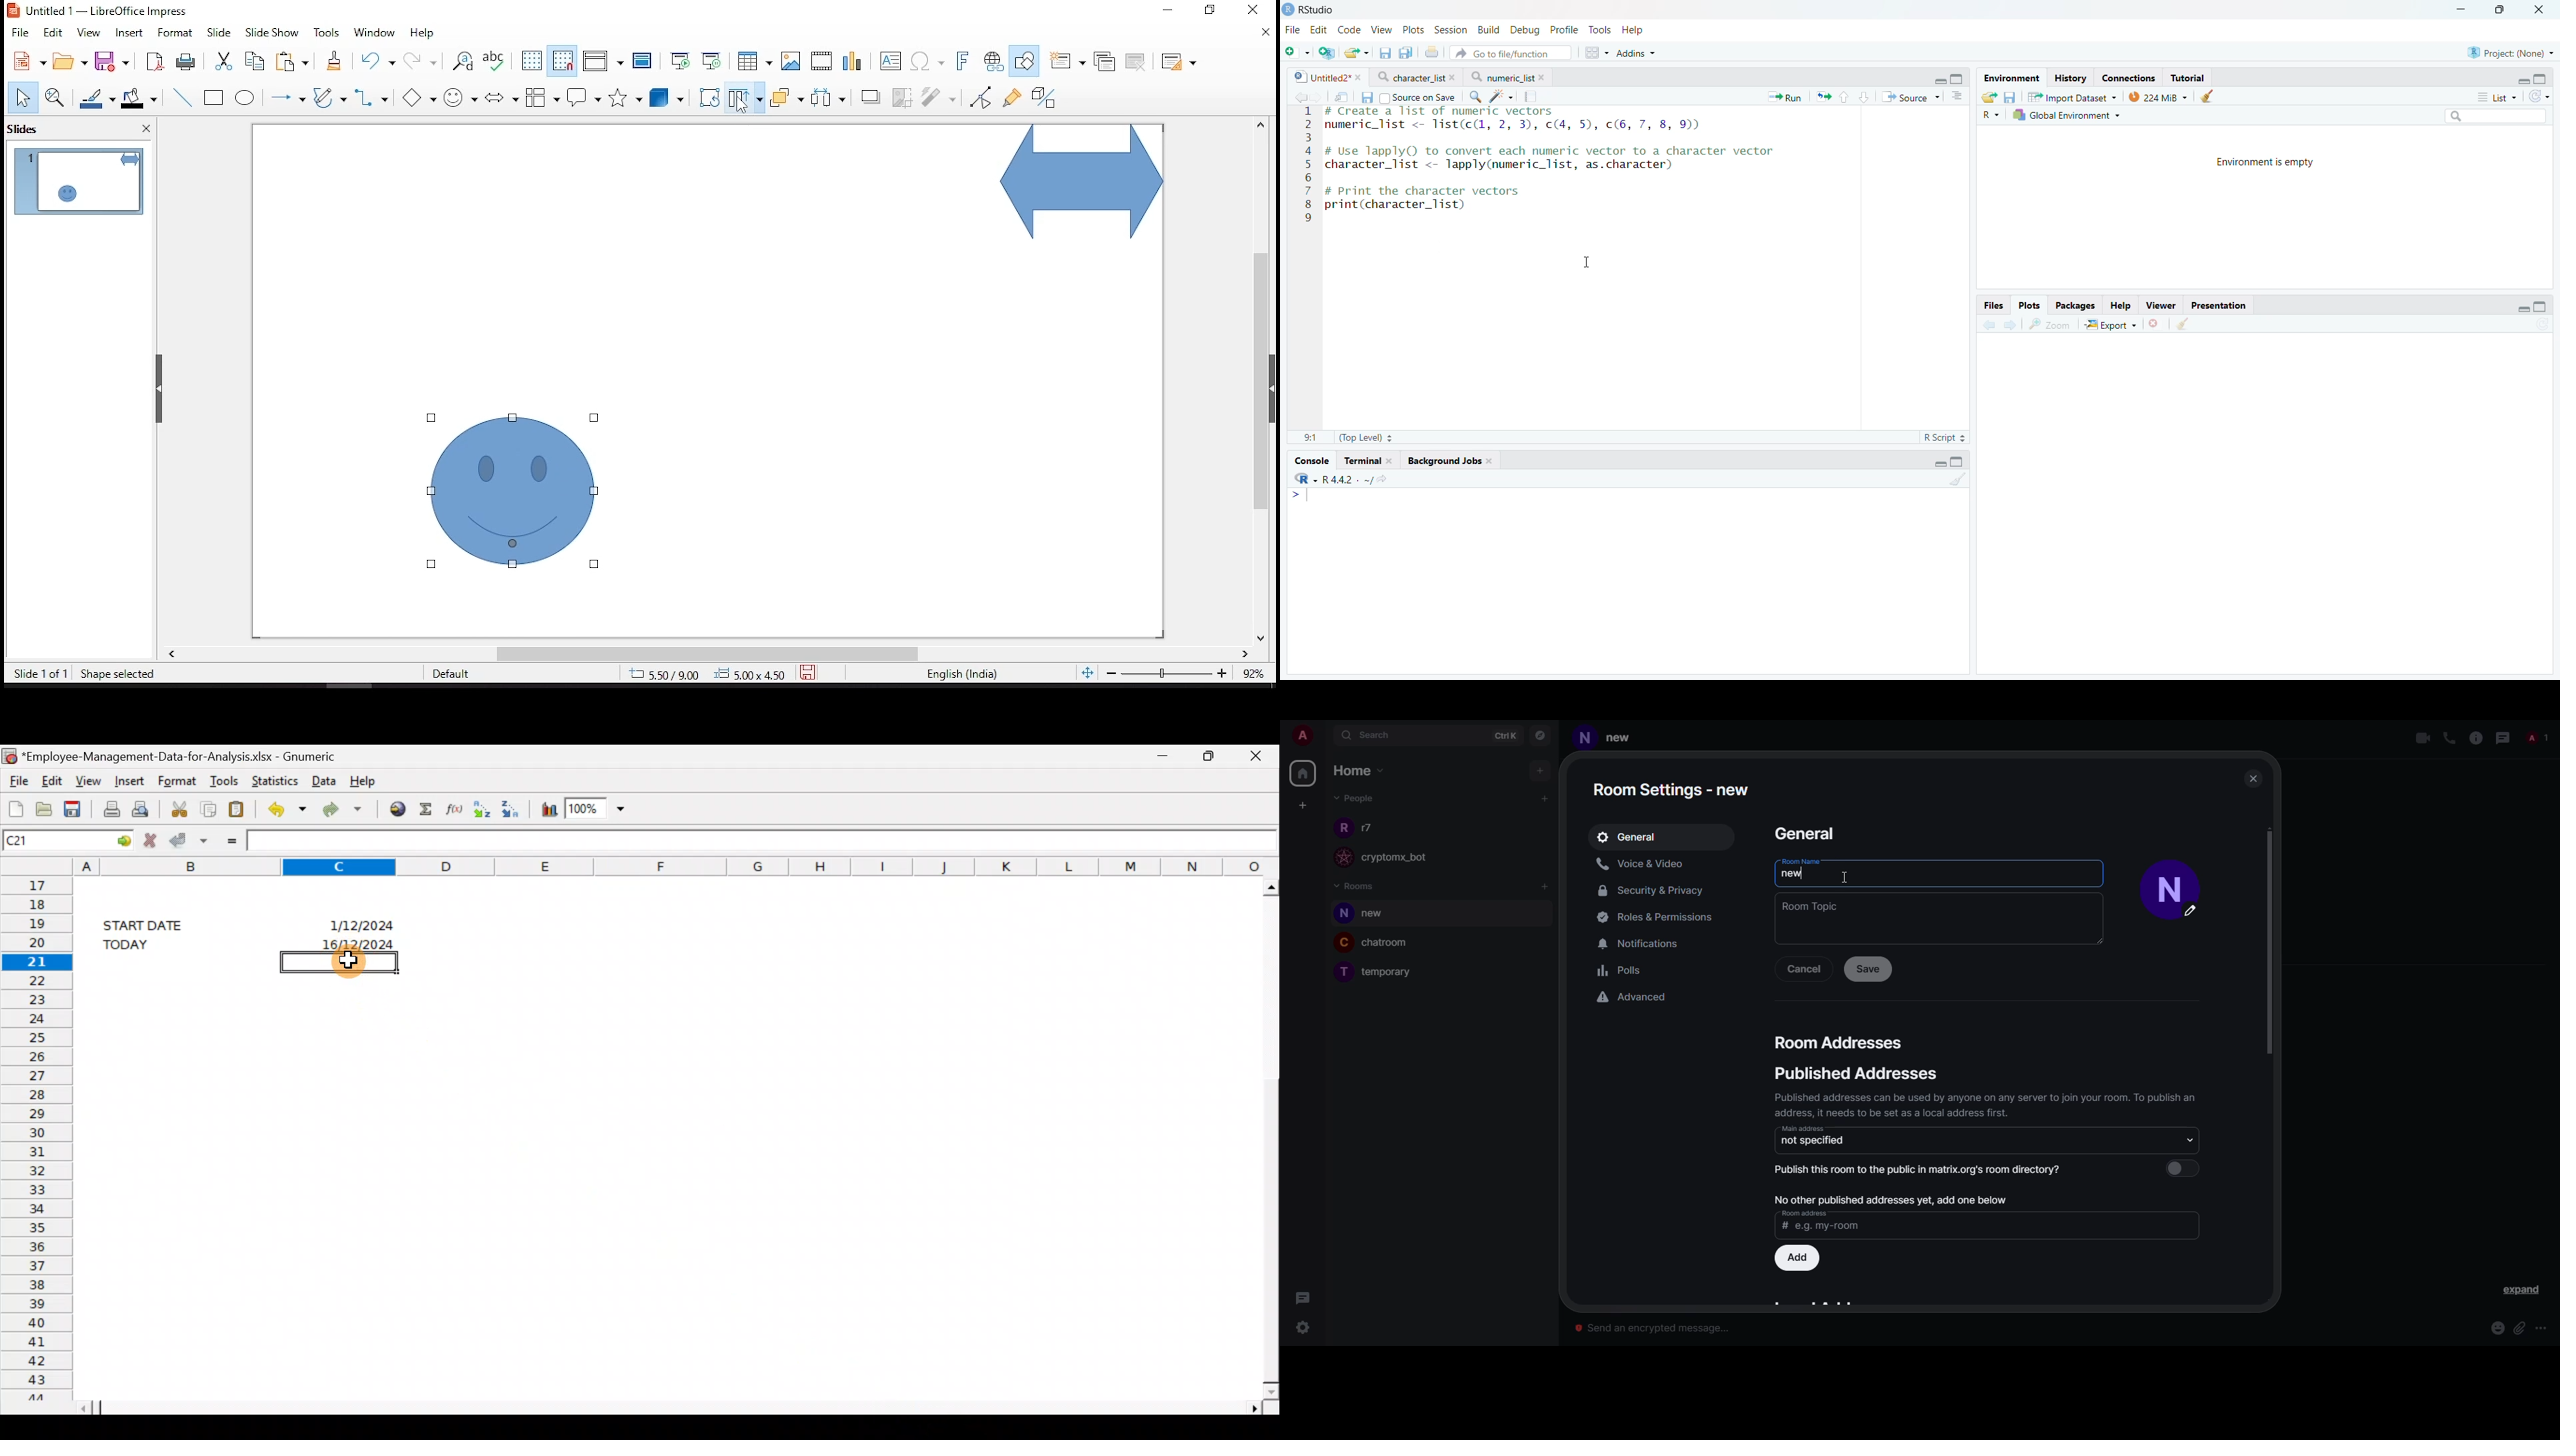 This screenshot has height=1456, width=2576. I want to click on zoom level, so click(1255, 678).